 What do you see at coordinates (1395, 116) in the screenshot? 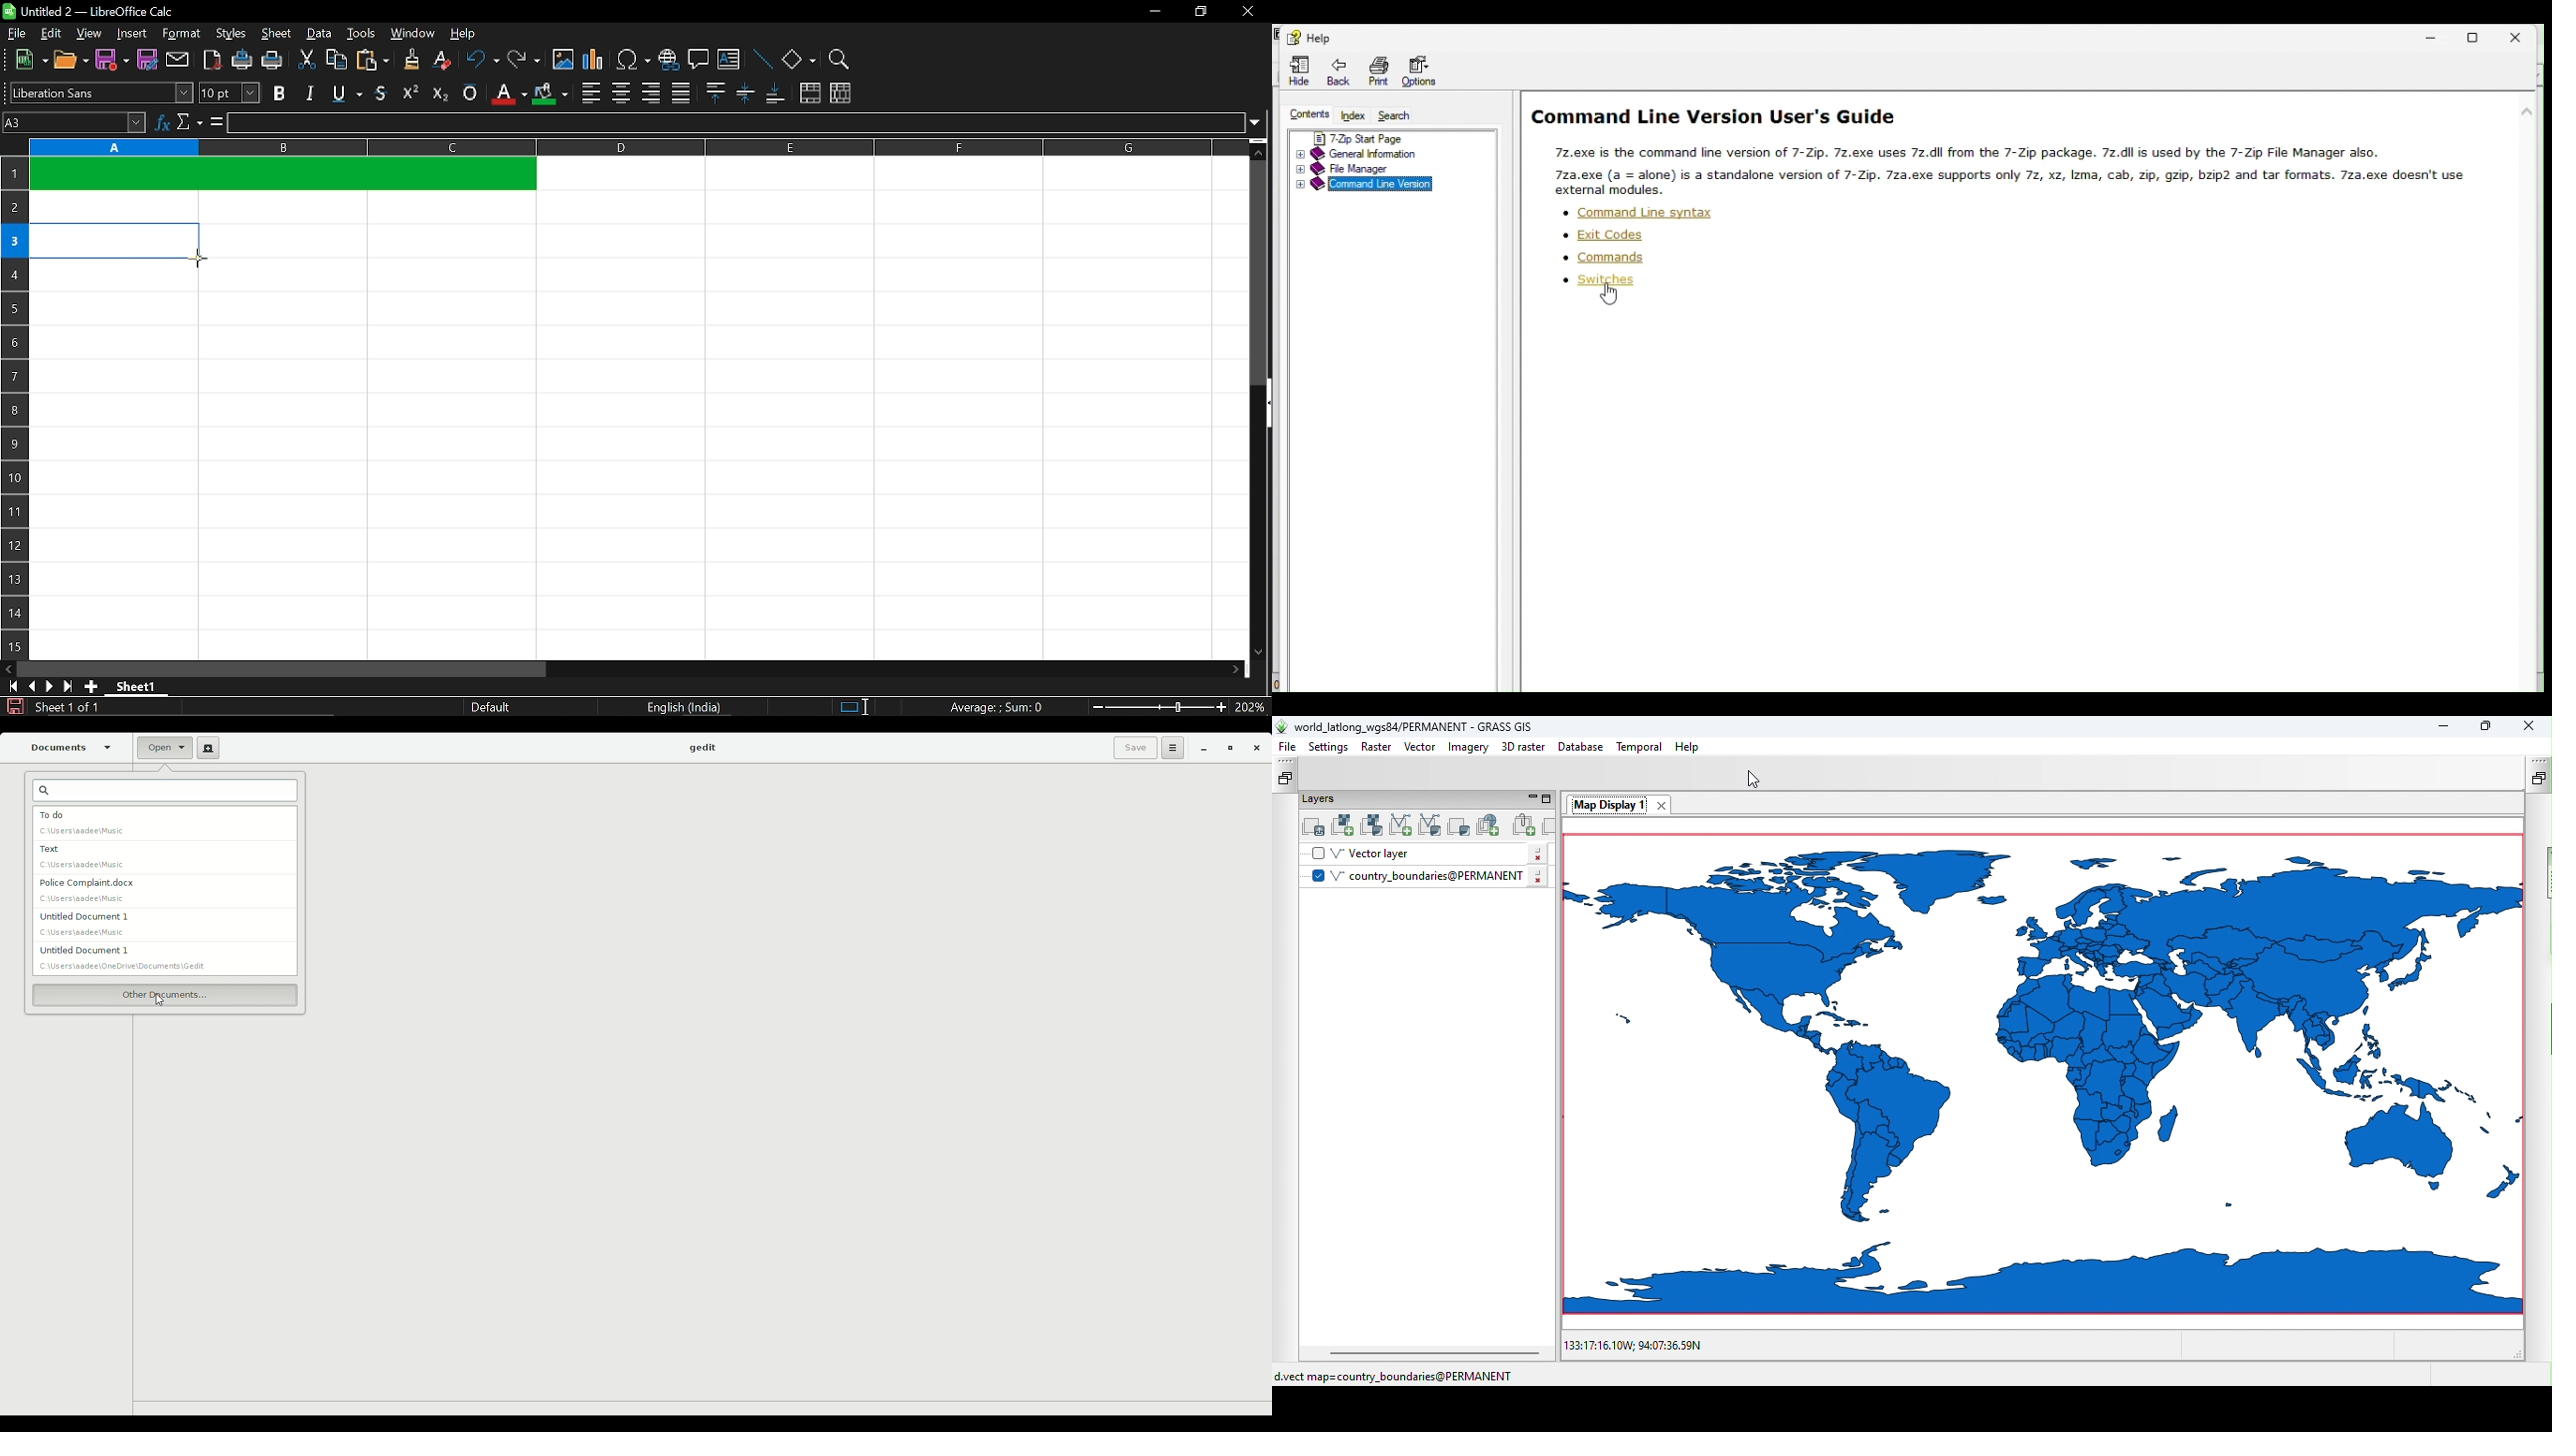
I see `Search` at bounding box center [1395, 116].